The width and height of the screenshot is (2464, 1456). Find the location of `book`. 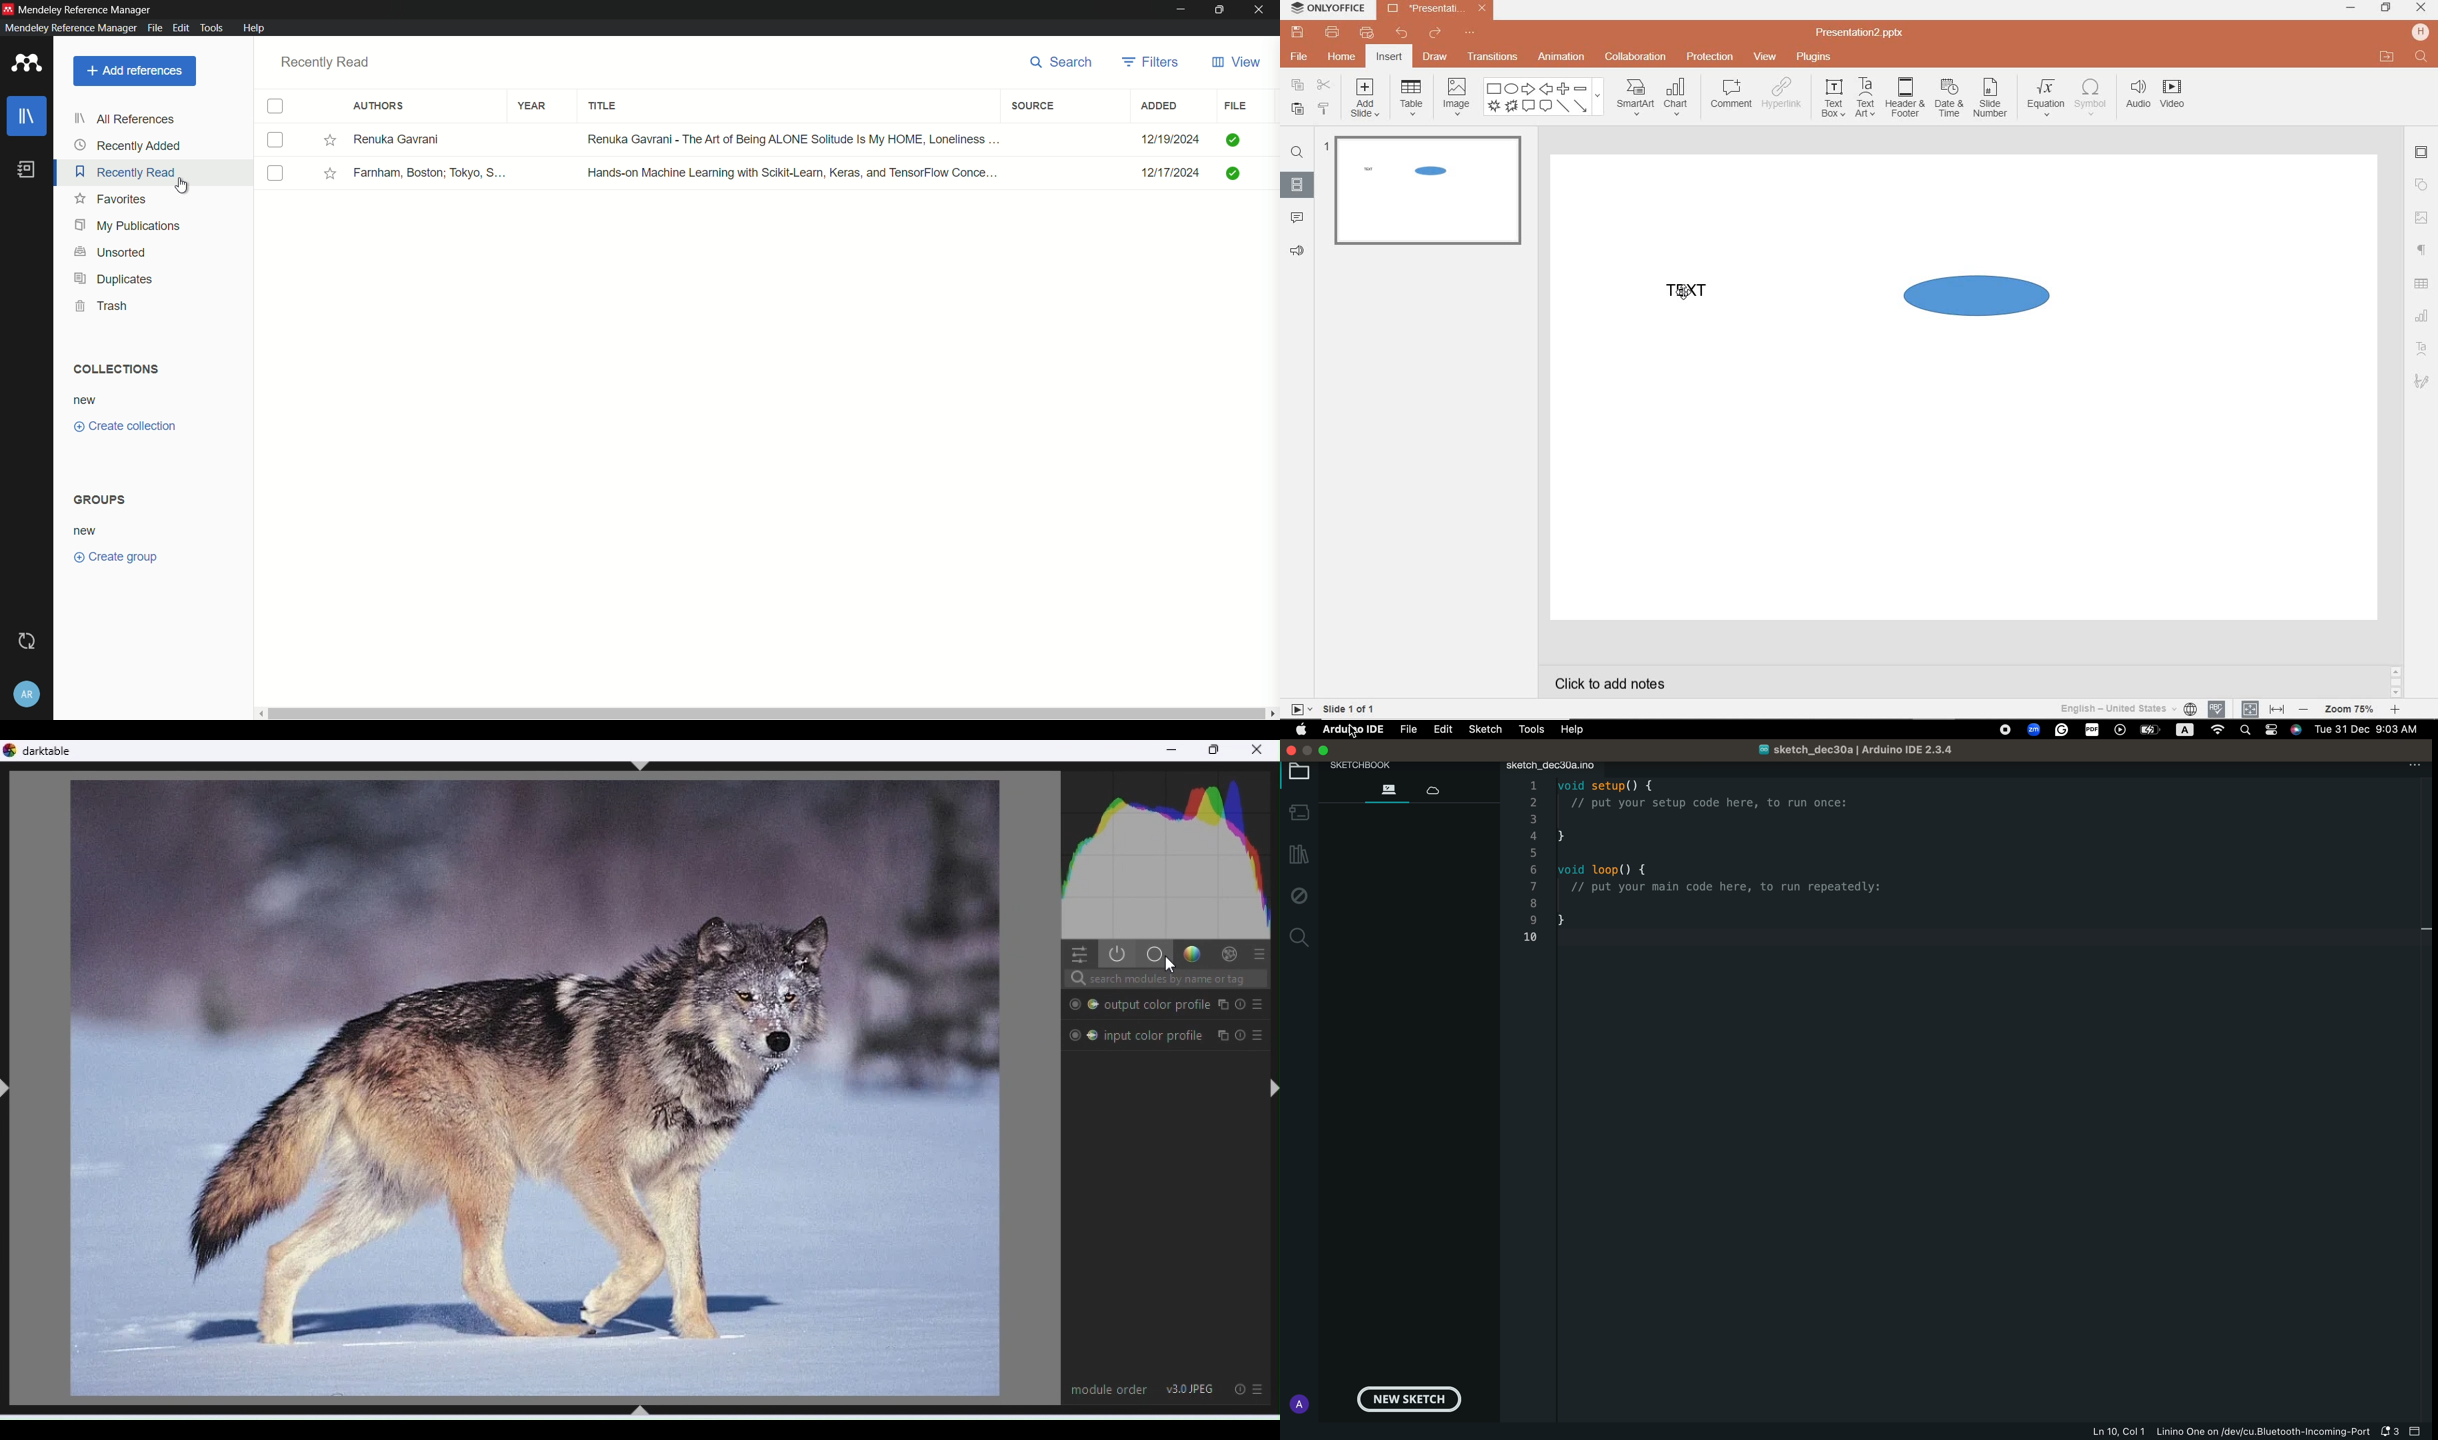

book is located at coordinates (27, 169).